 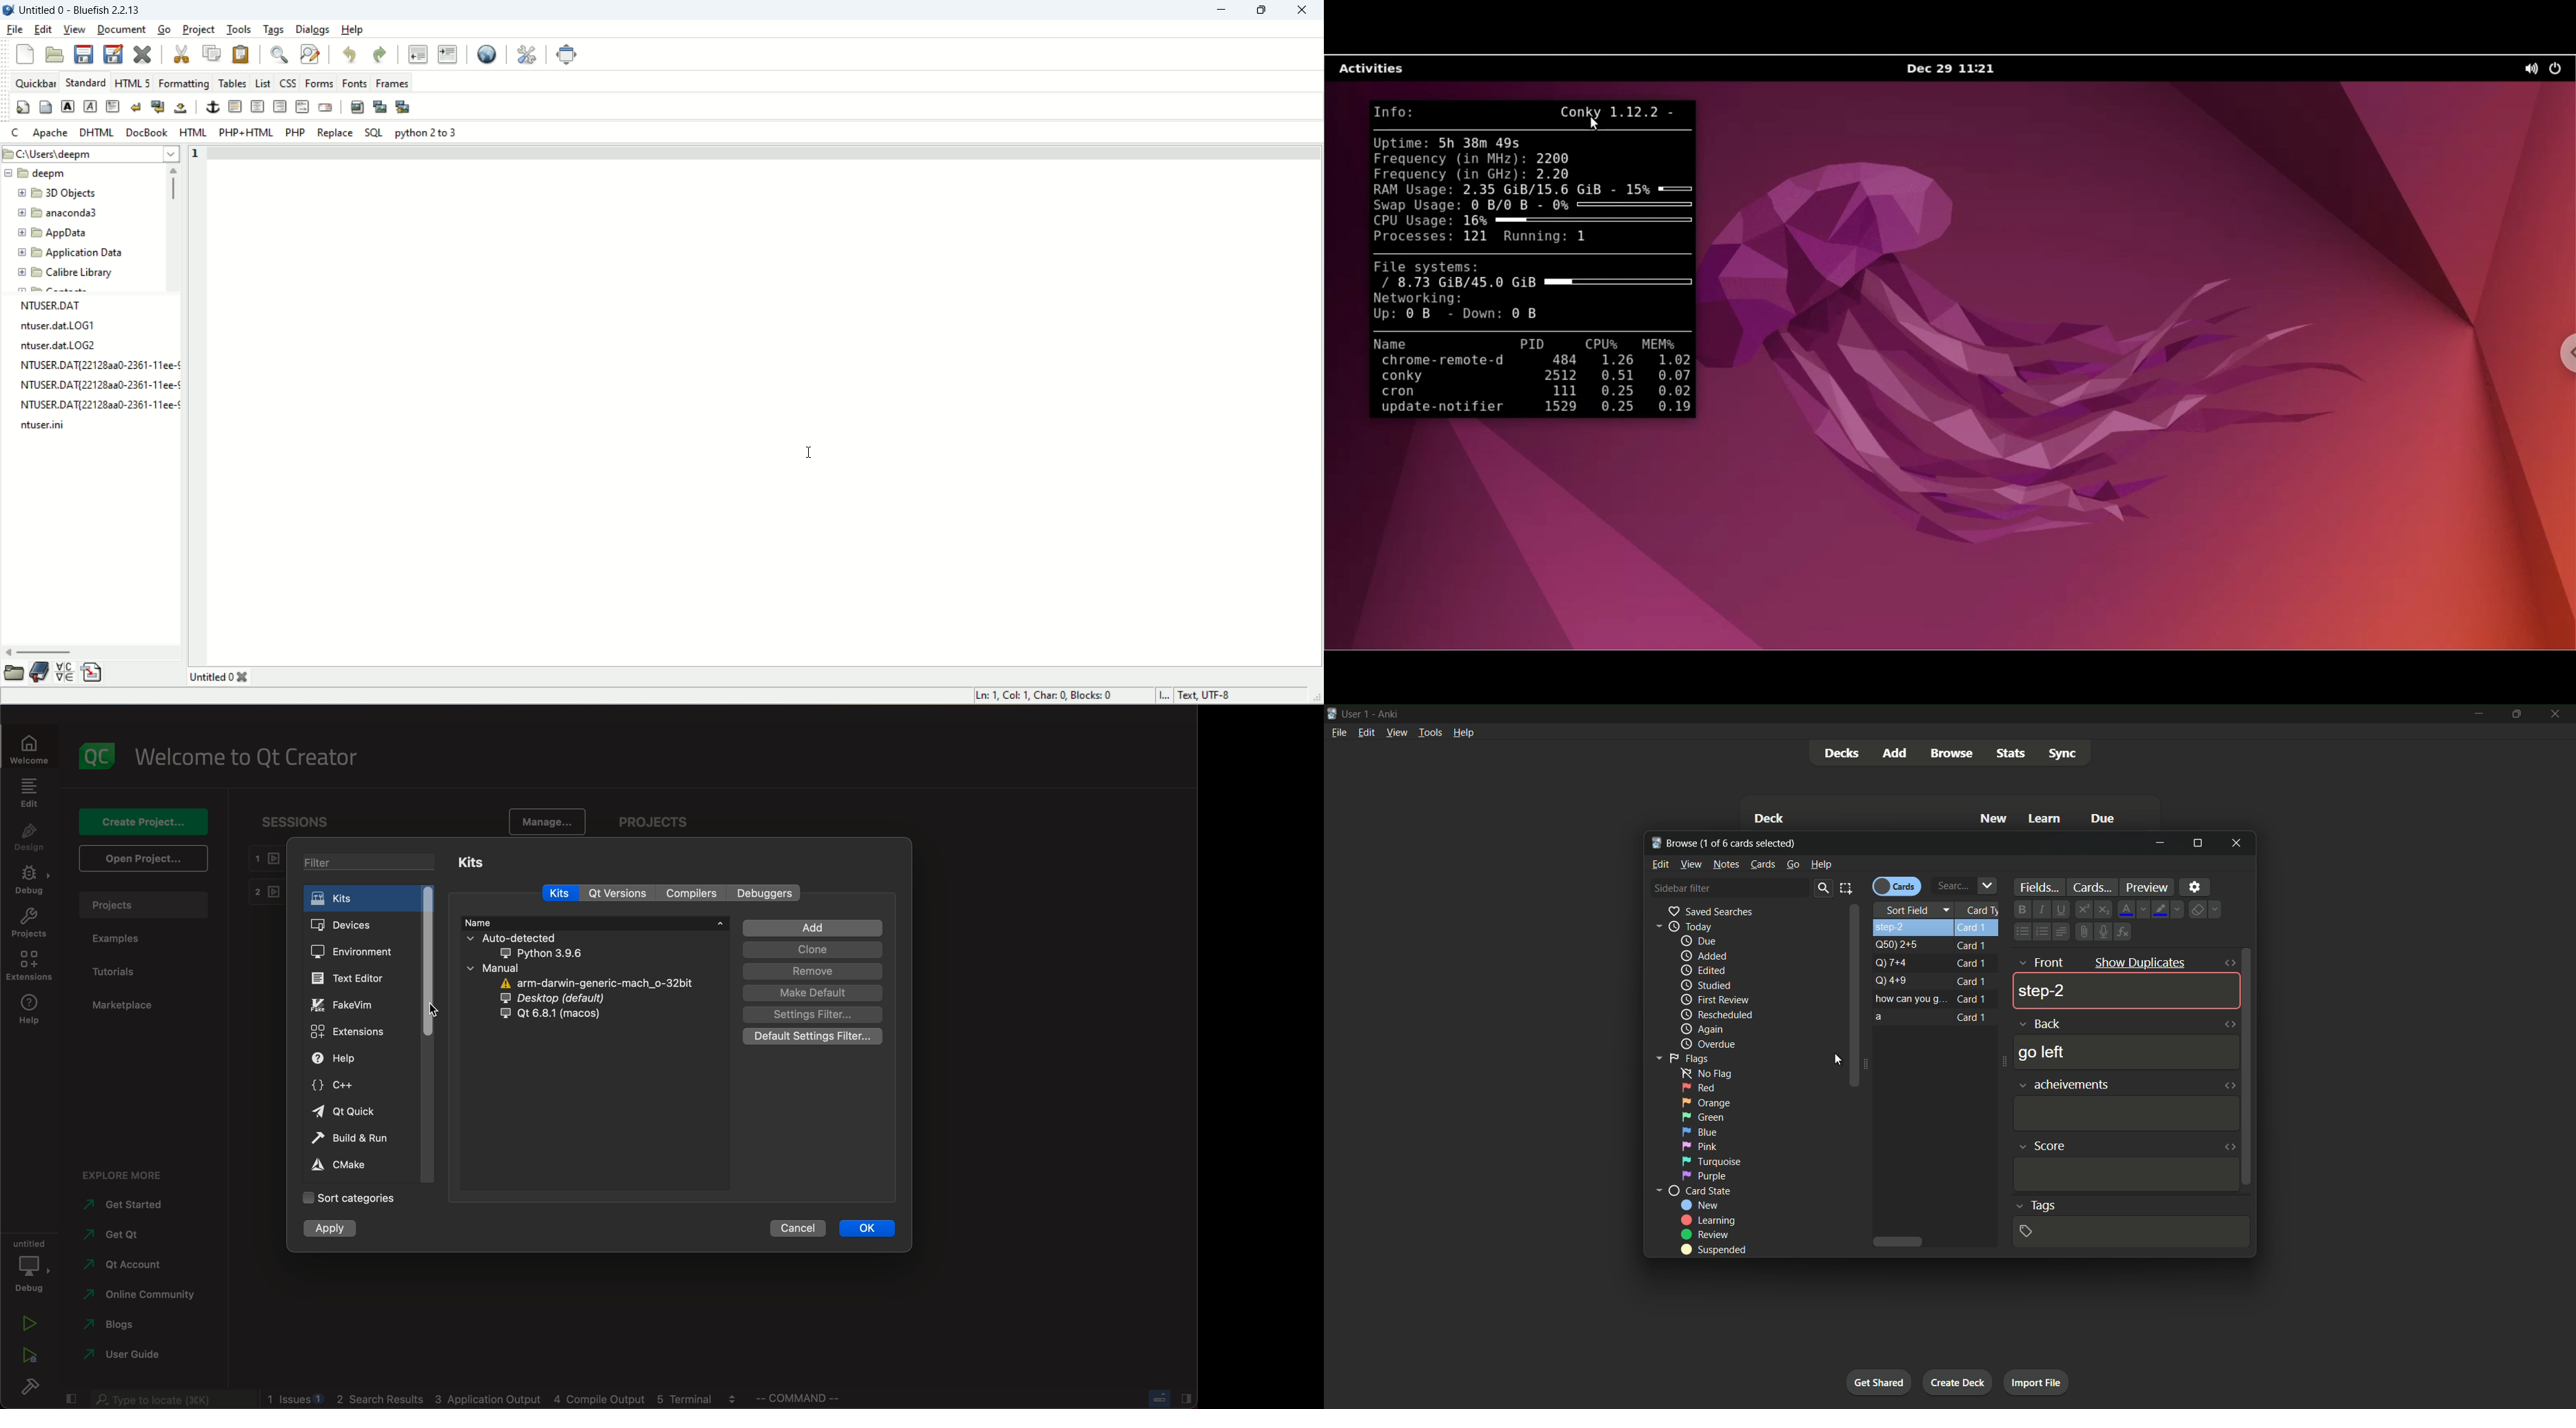 I want to click on formatting, so click(x=183, y=82).